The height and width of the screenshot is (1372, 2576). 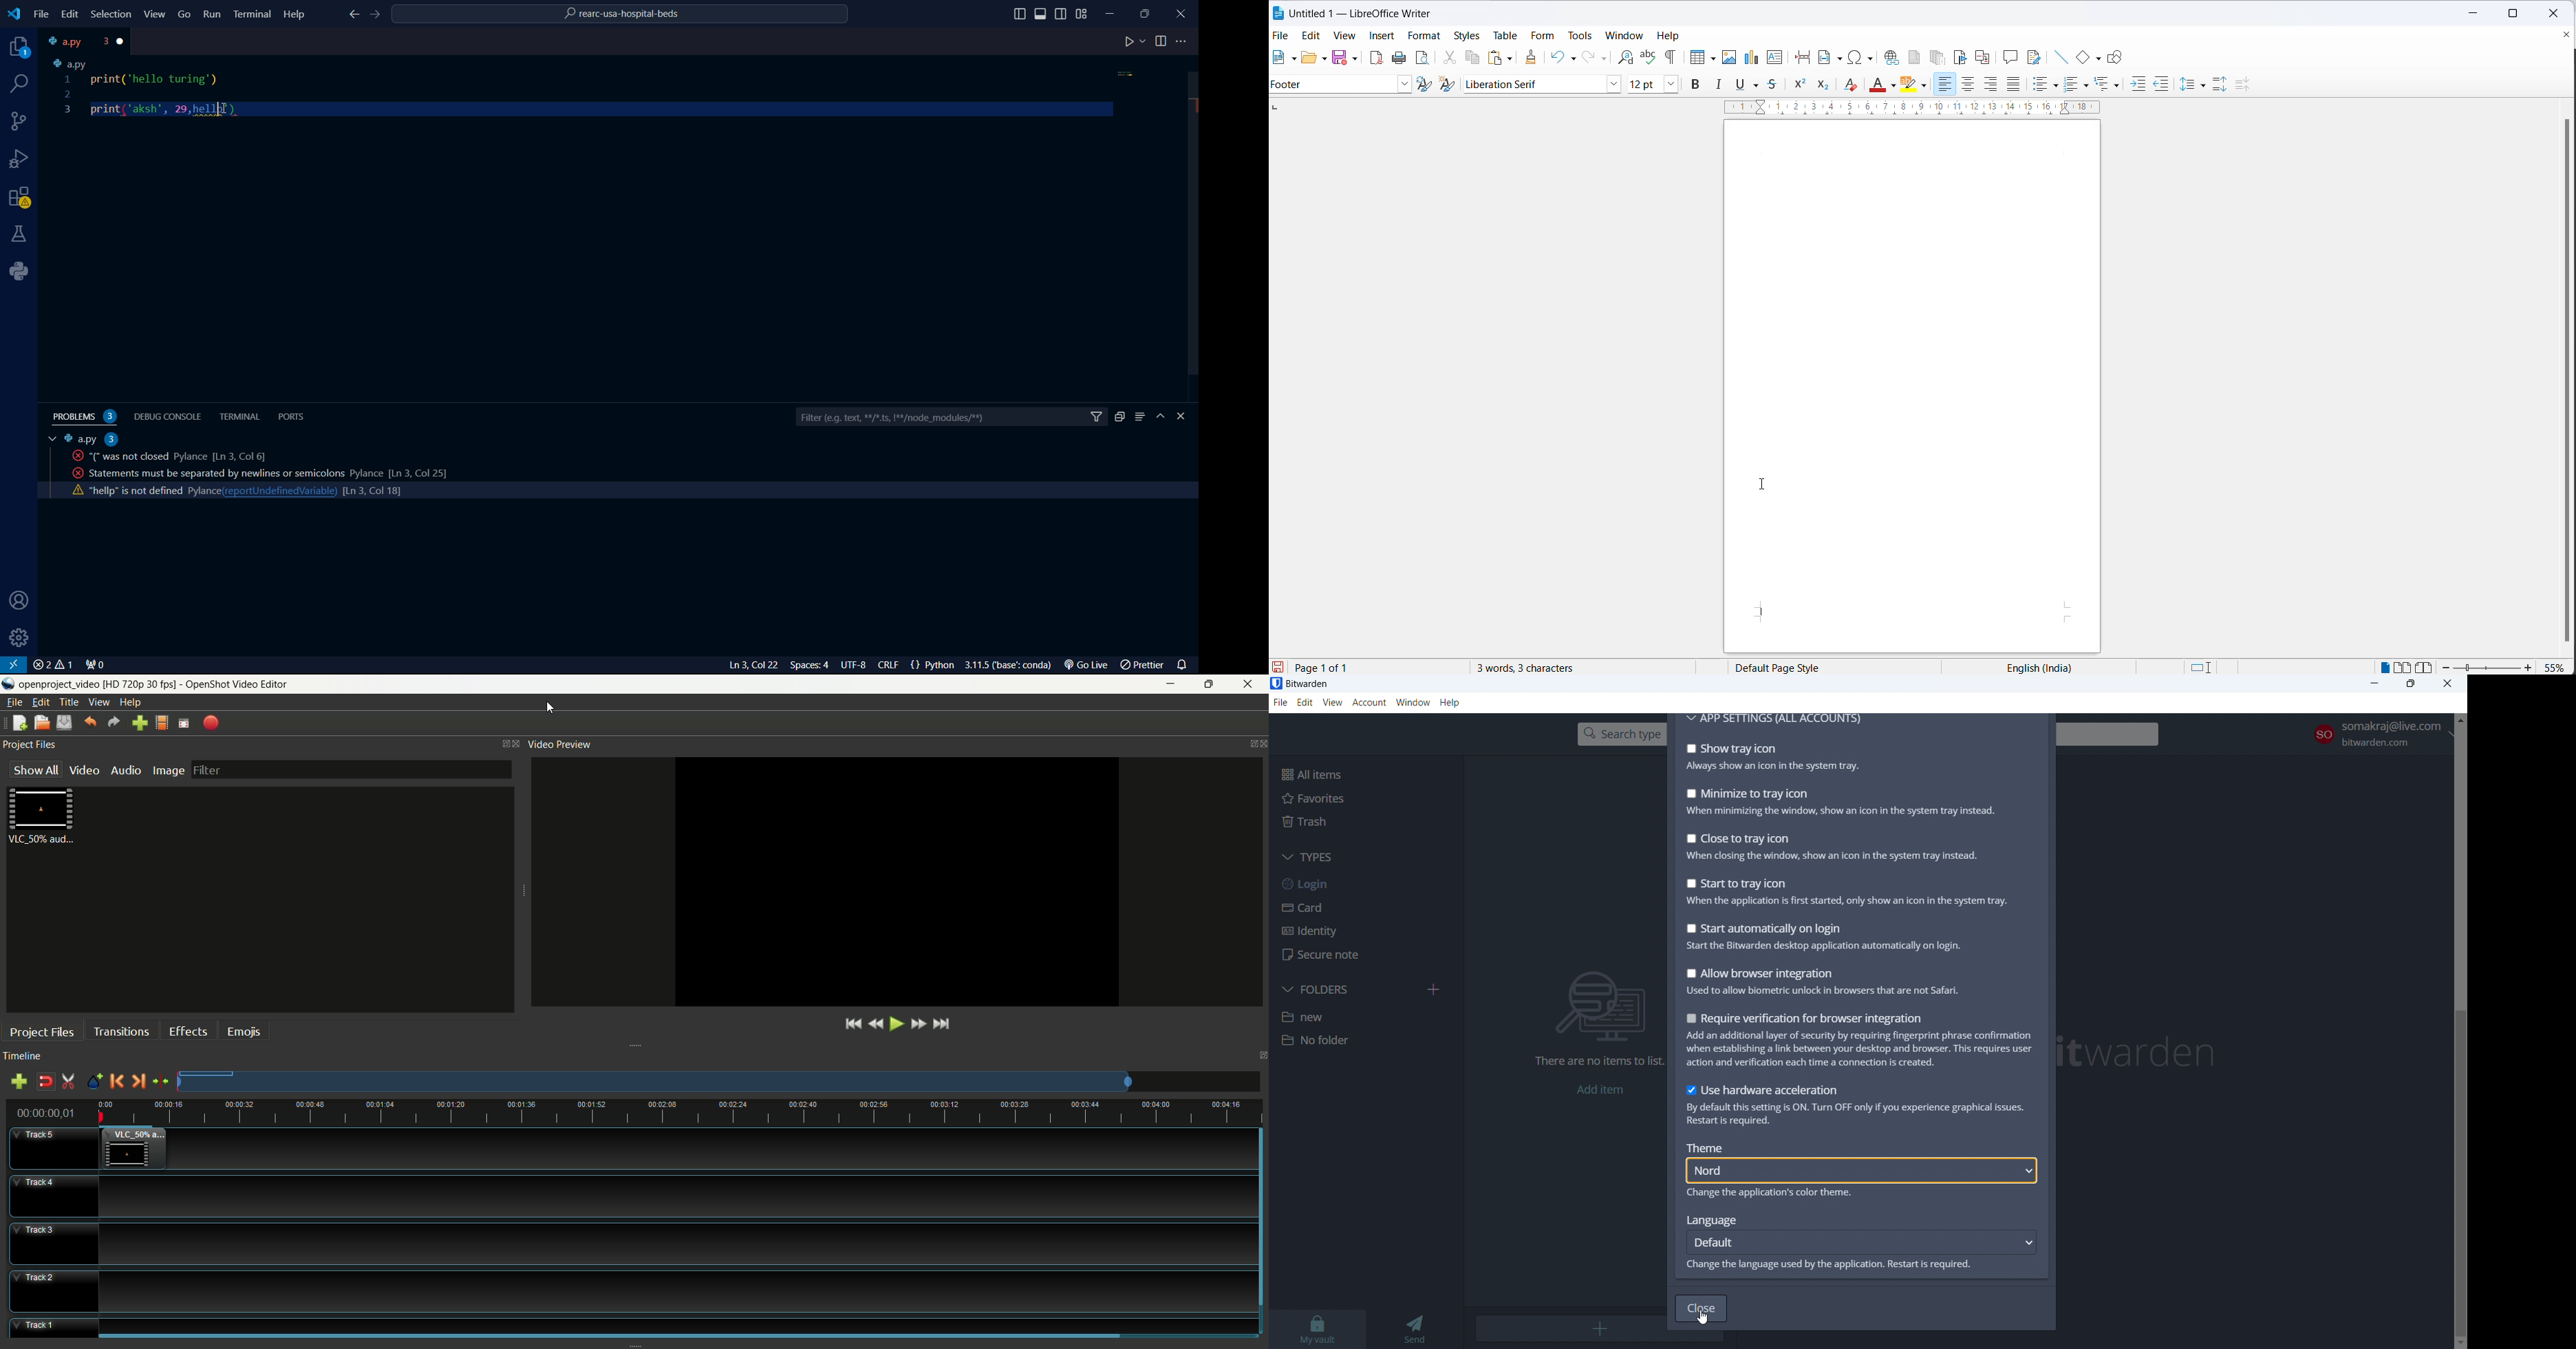 What do you see at coordinates (590, 89) in the screenshot?
I see `code python` at bounding box center [590, 89].